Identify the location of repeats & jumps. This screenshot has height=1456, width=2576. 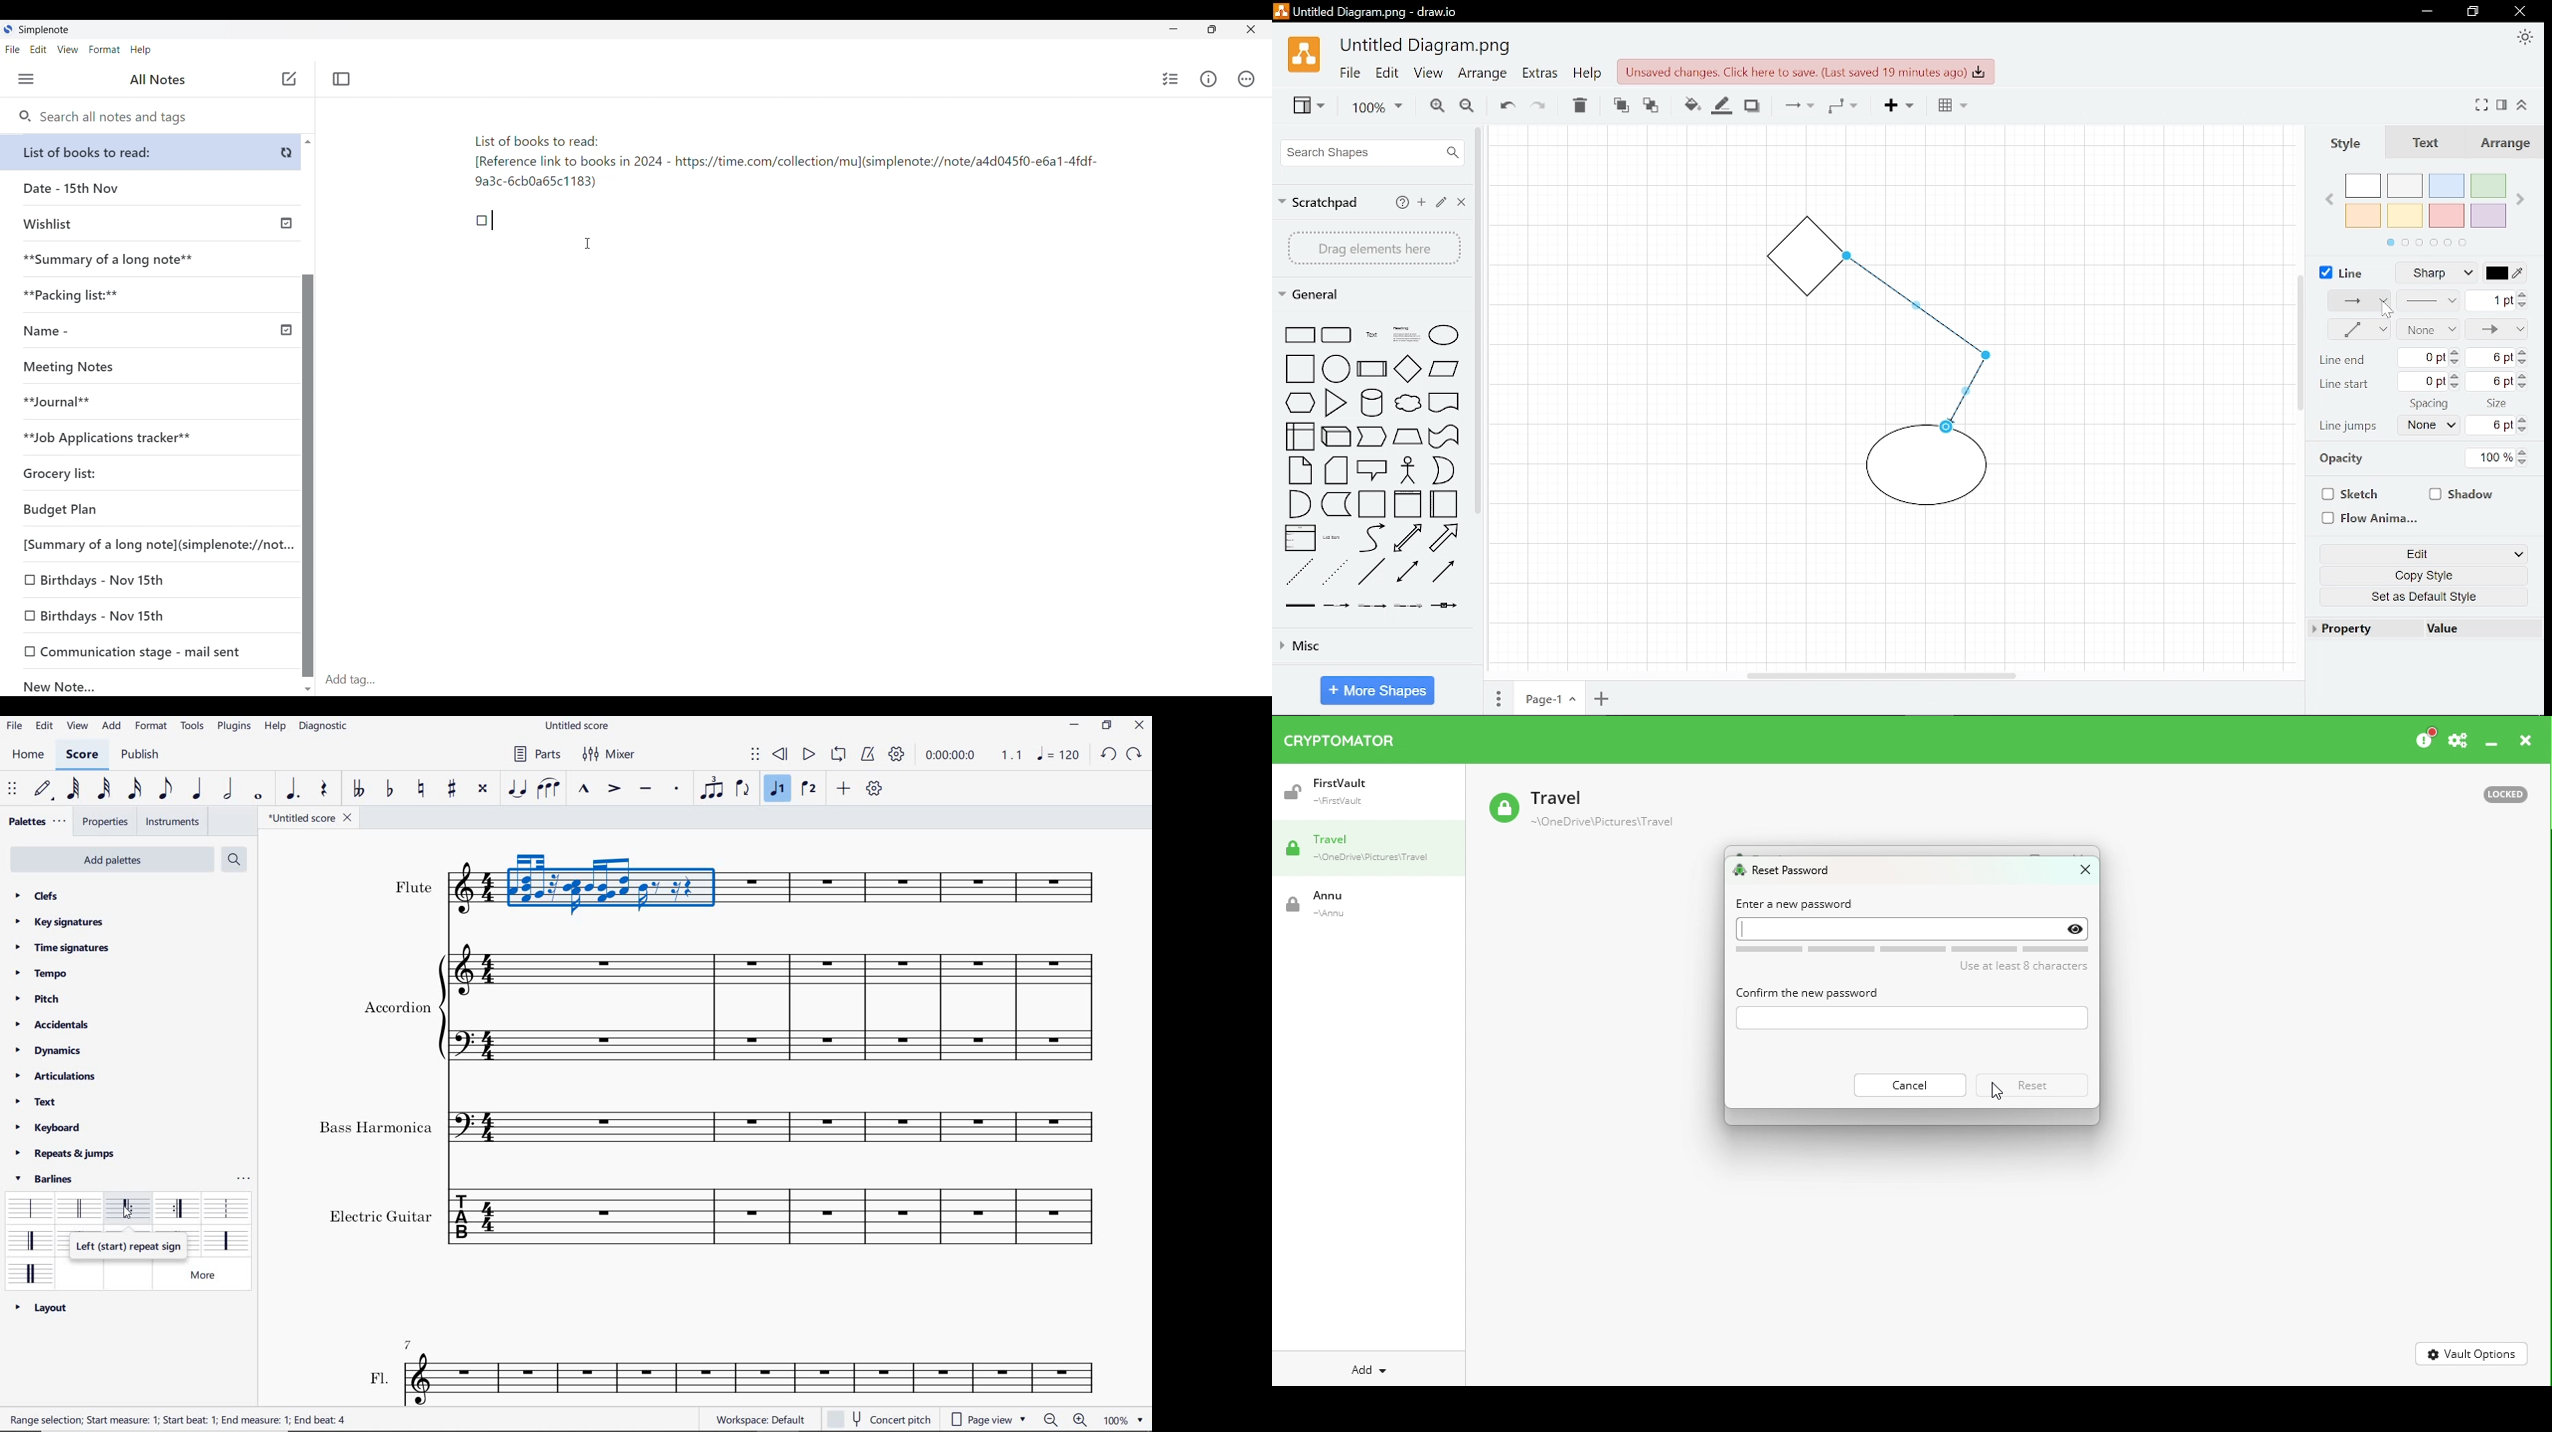
(65, 1154).